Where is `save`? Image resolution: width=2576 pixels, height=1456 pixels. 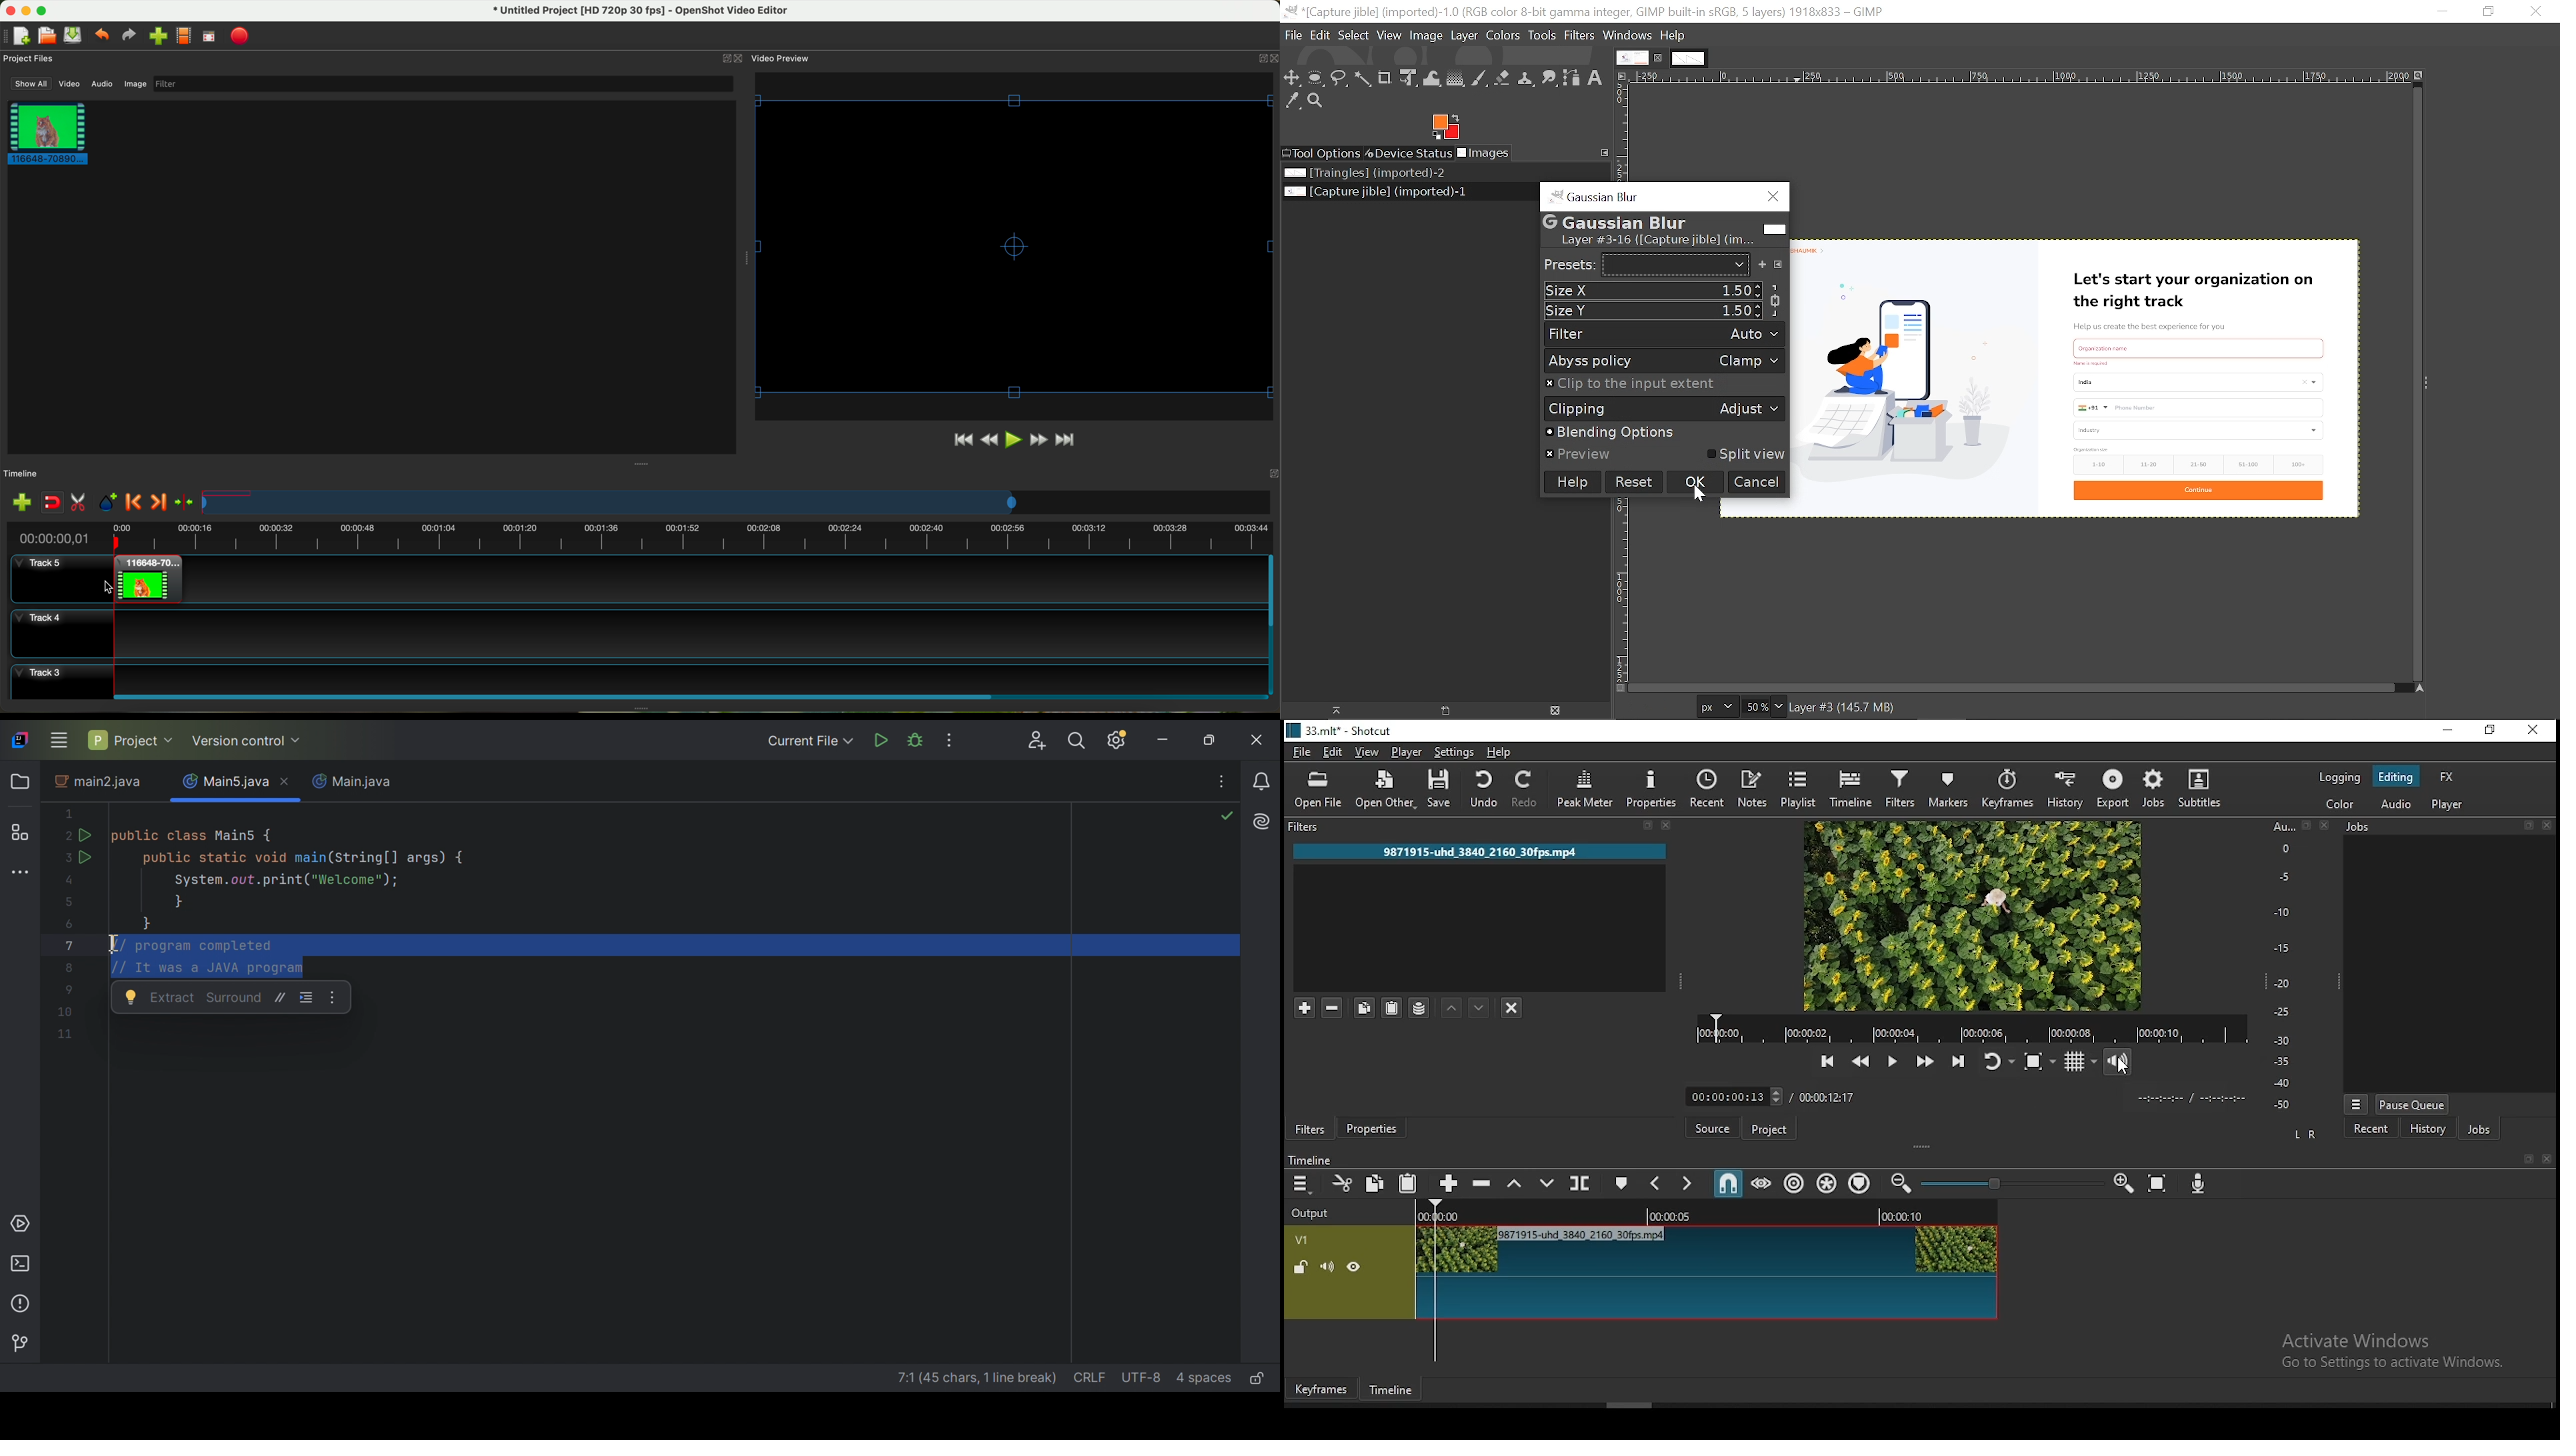
save is located at coordinates (1443, 789).